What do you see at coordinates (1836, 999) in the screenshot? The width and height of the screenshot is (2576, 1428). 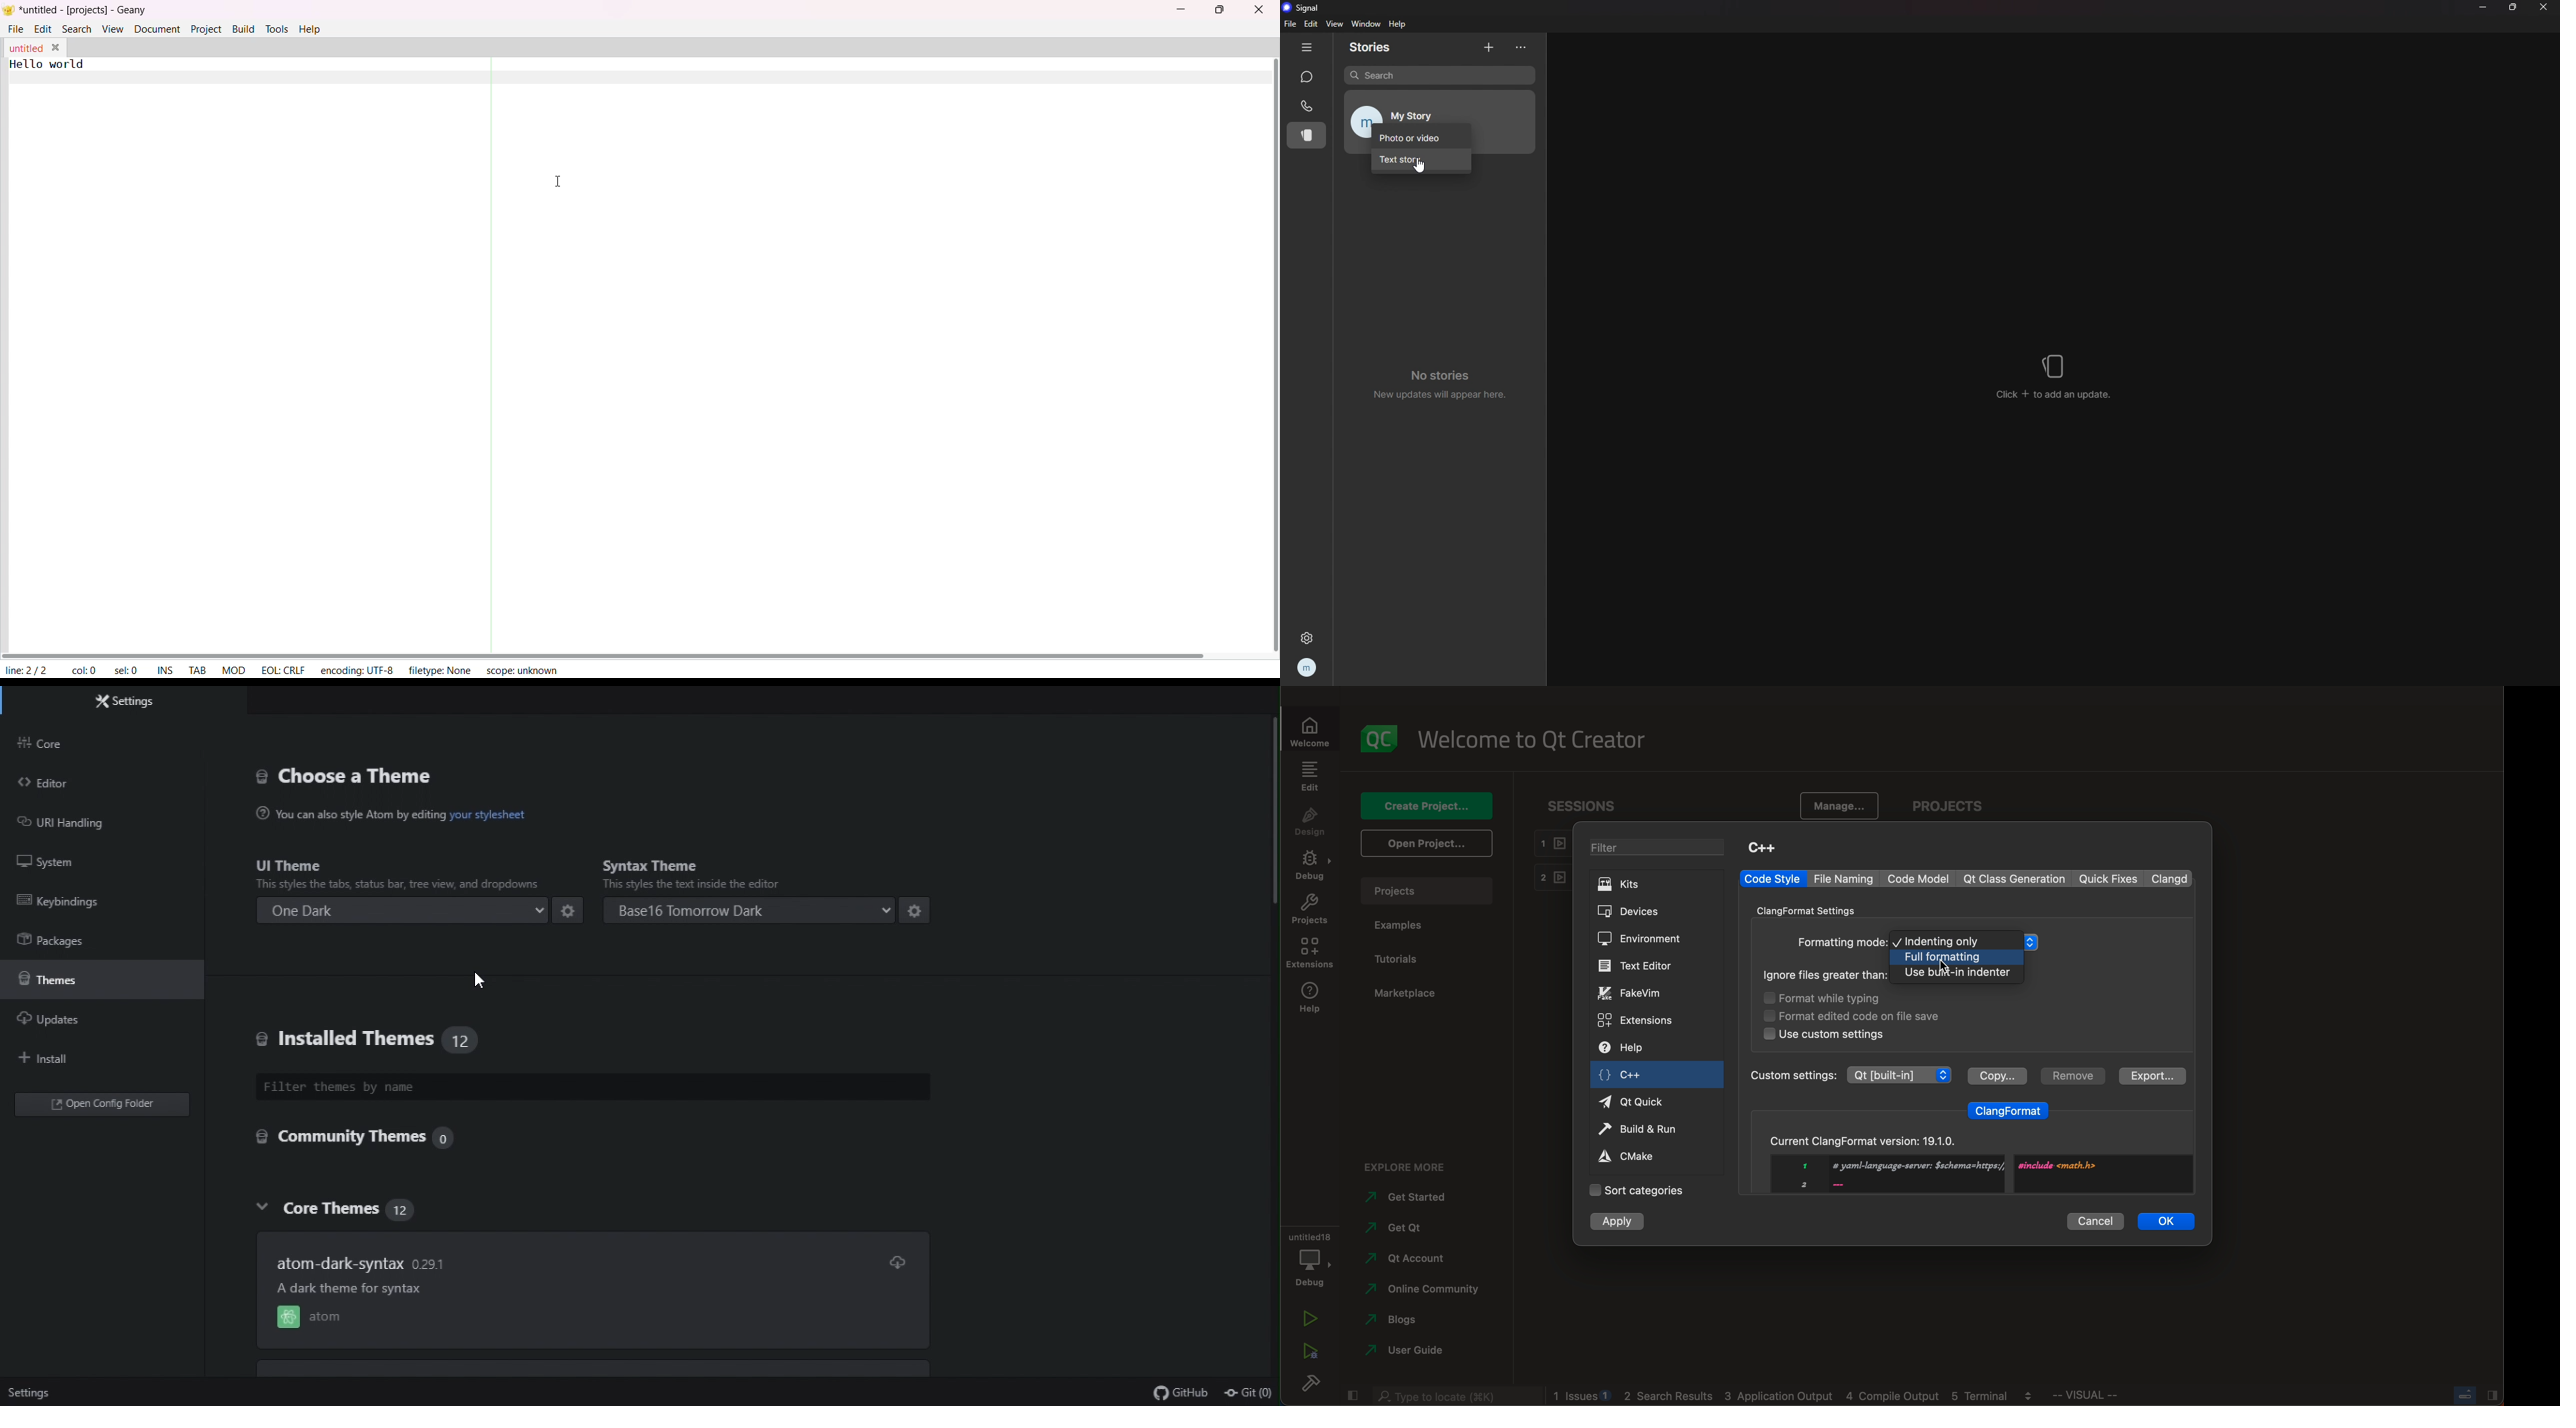 I see `typing format` at bounding box center [1836, 999].